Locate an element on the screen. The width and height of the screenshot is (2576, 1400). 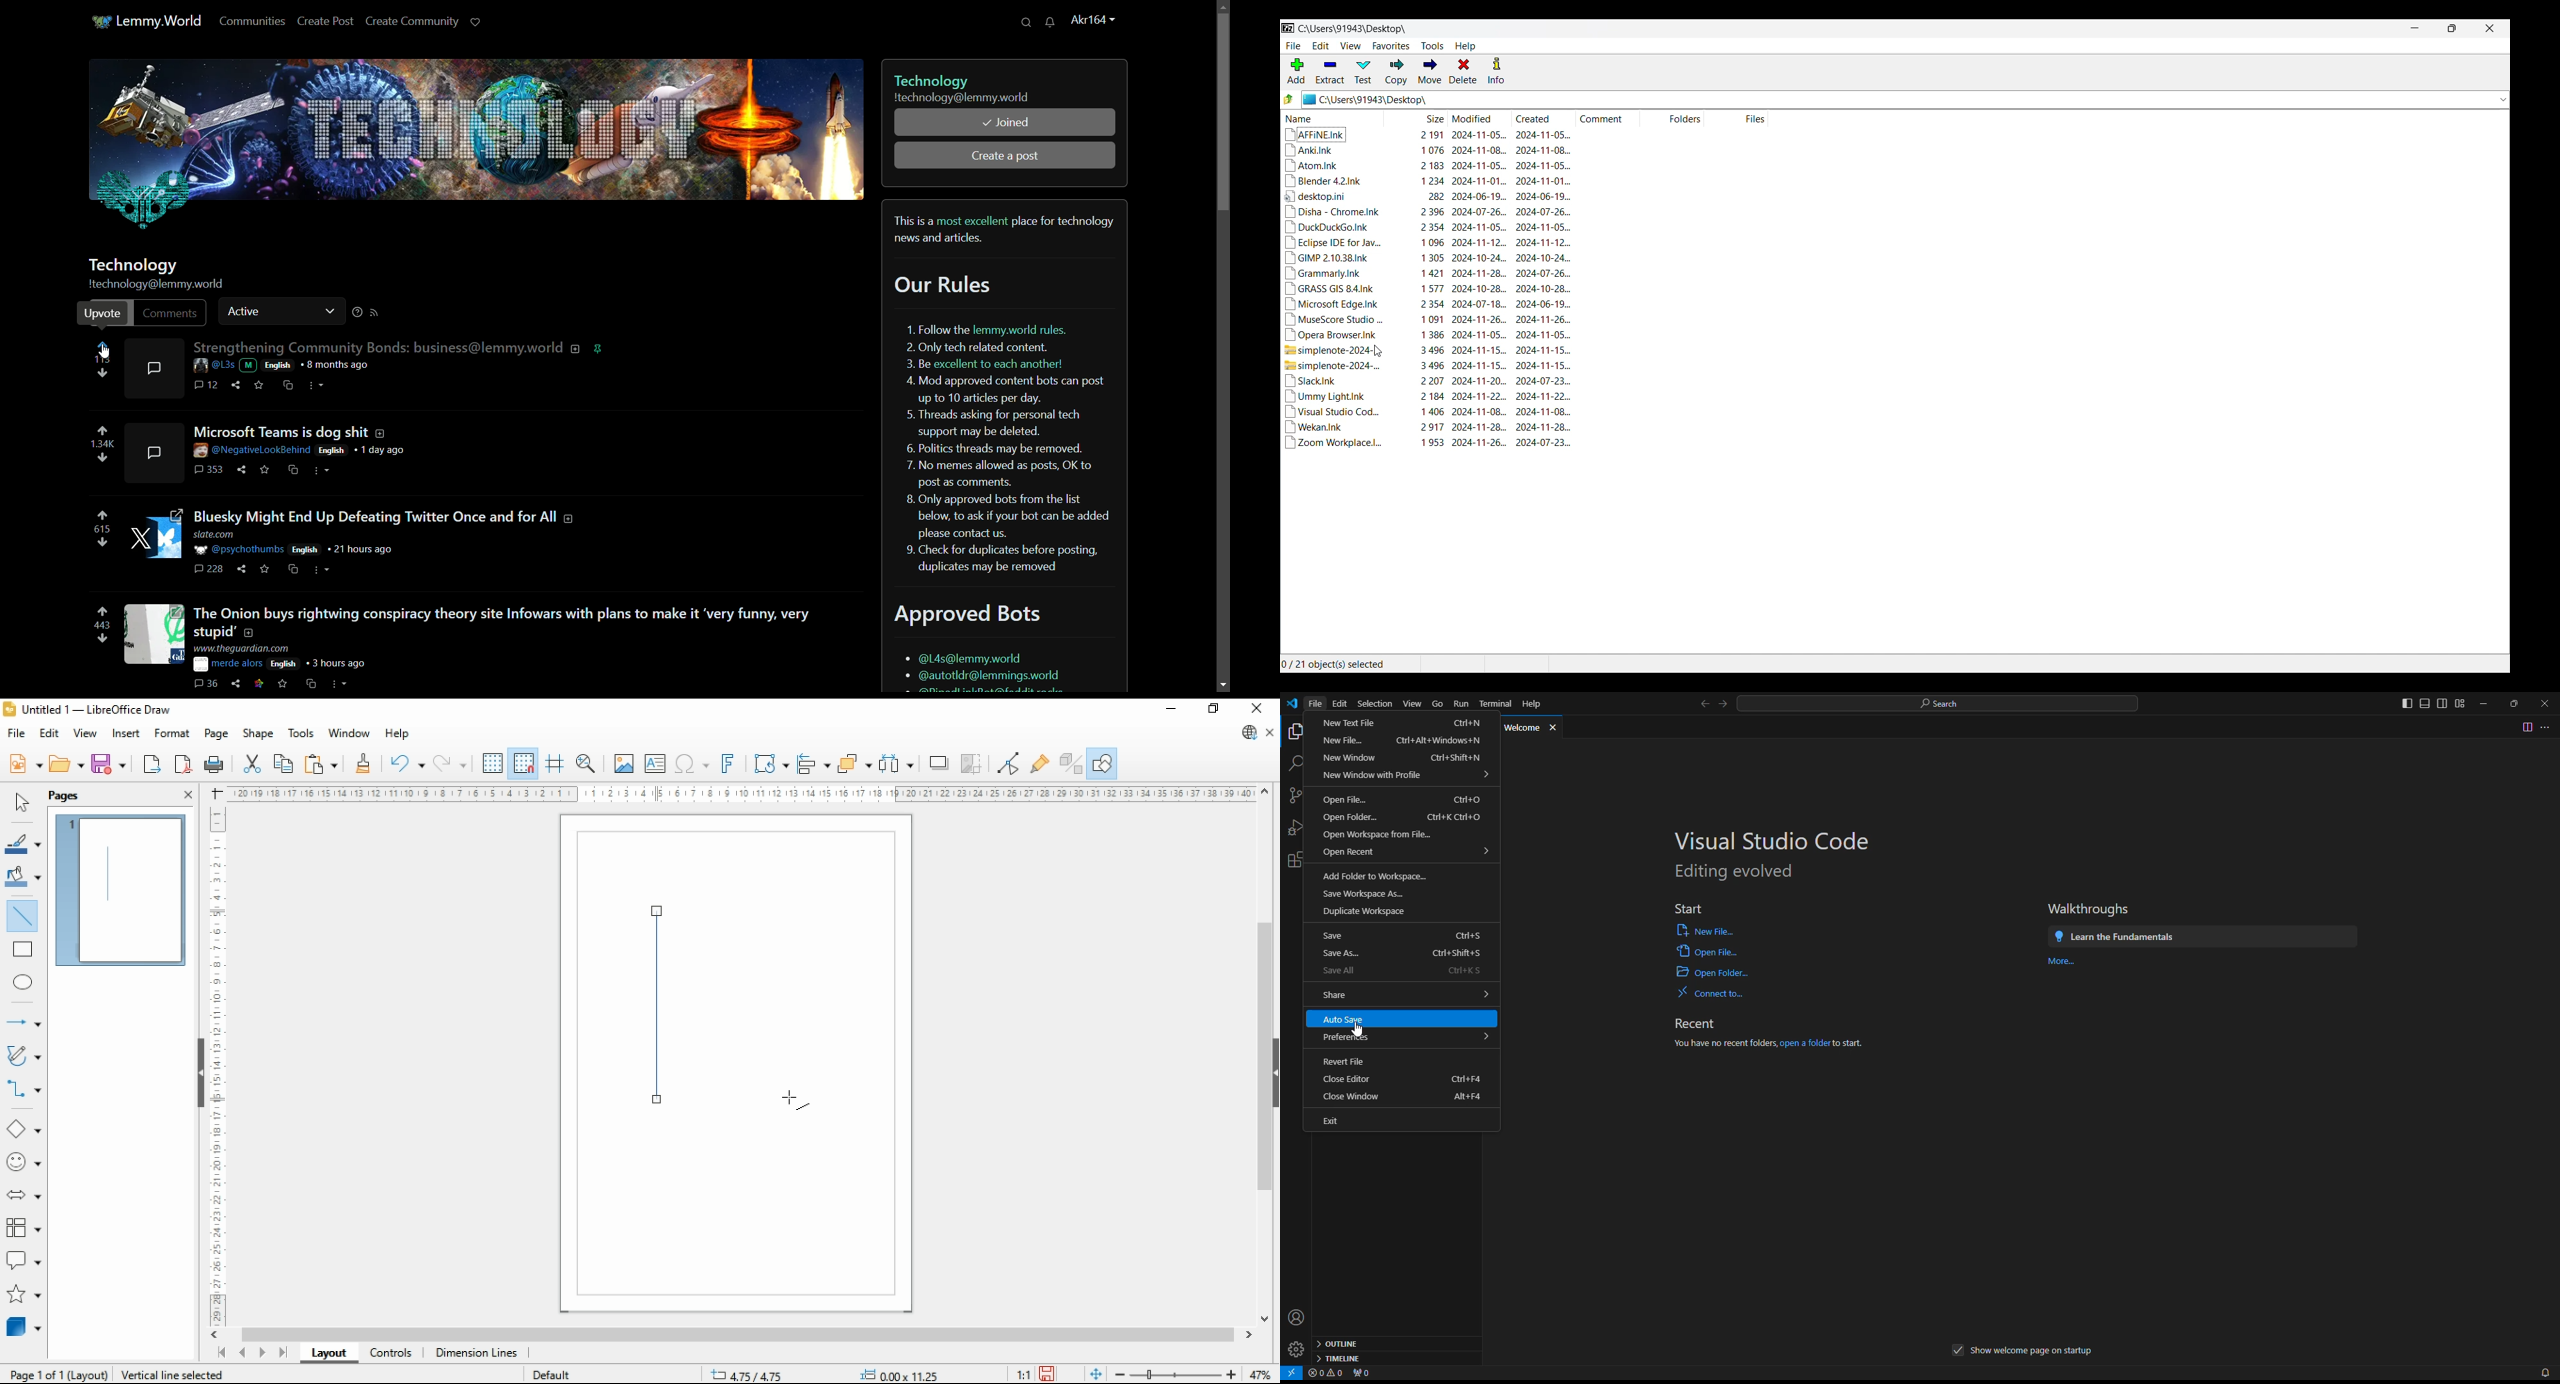
mouse pointer is located at coordinates (796, 1099).